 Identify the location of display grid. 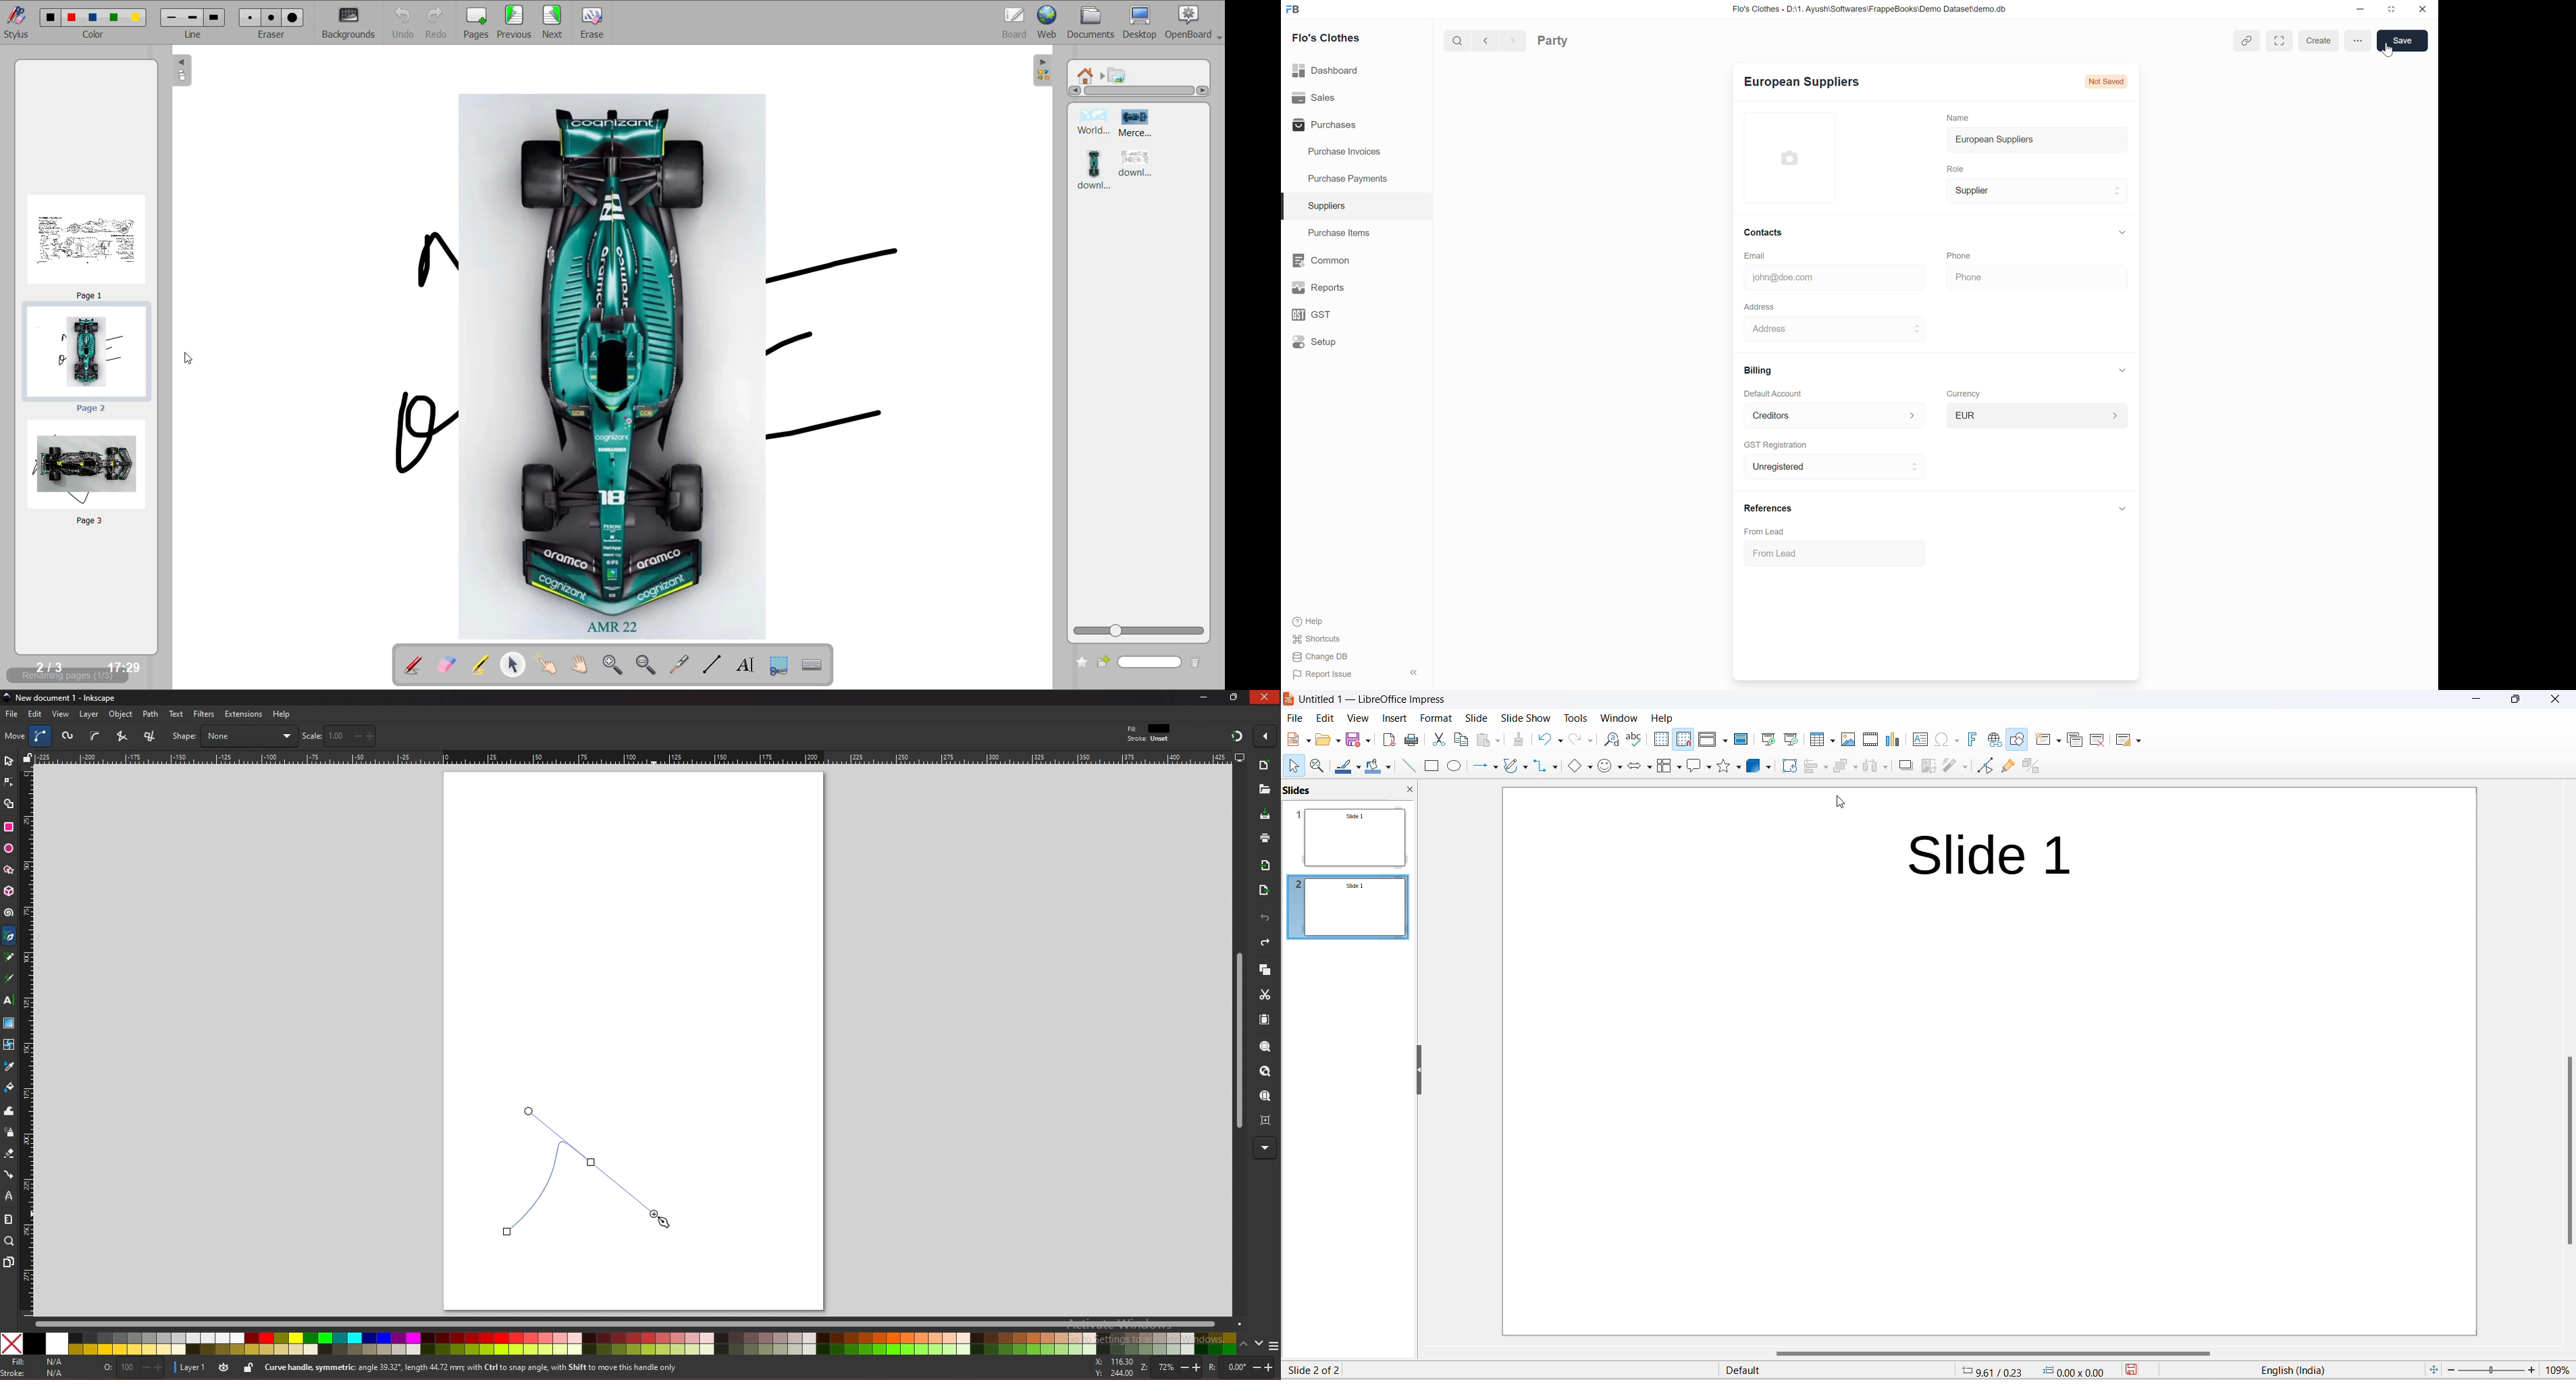
(1659, 740).